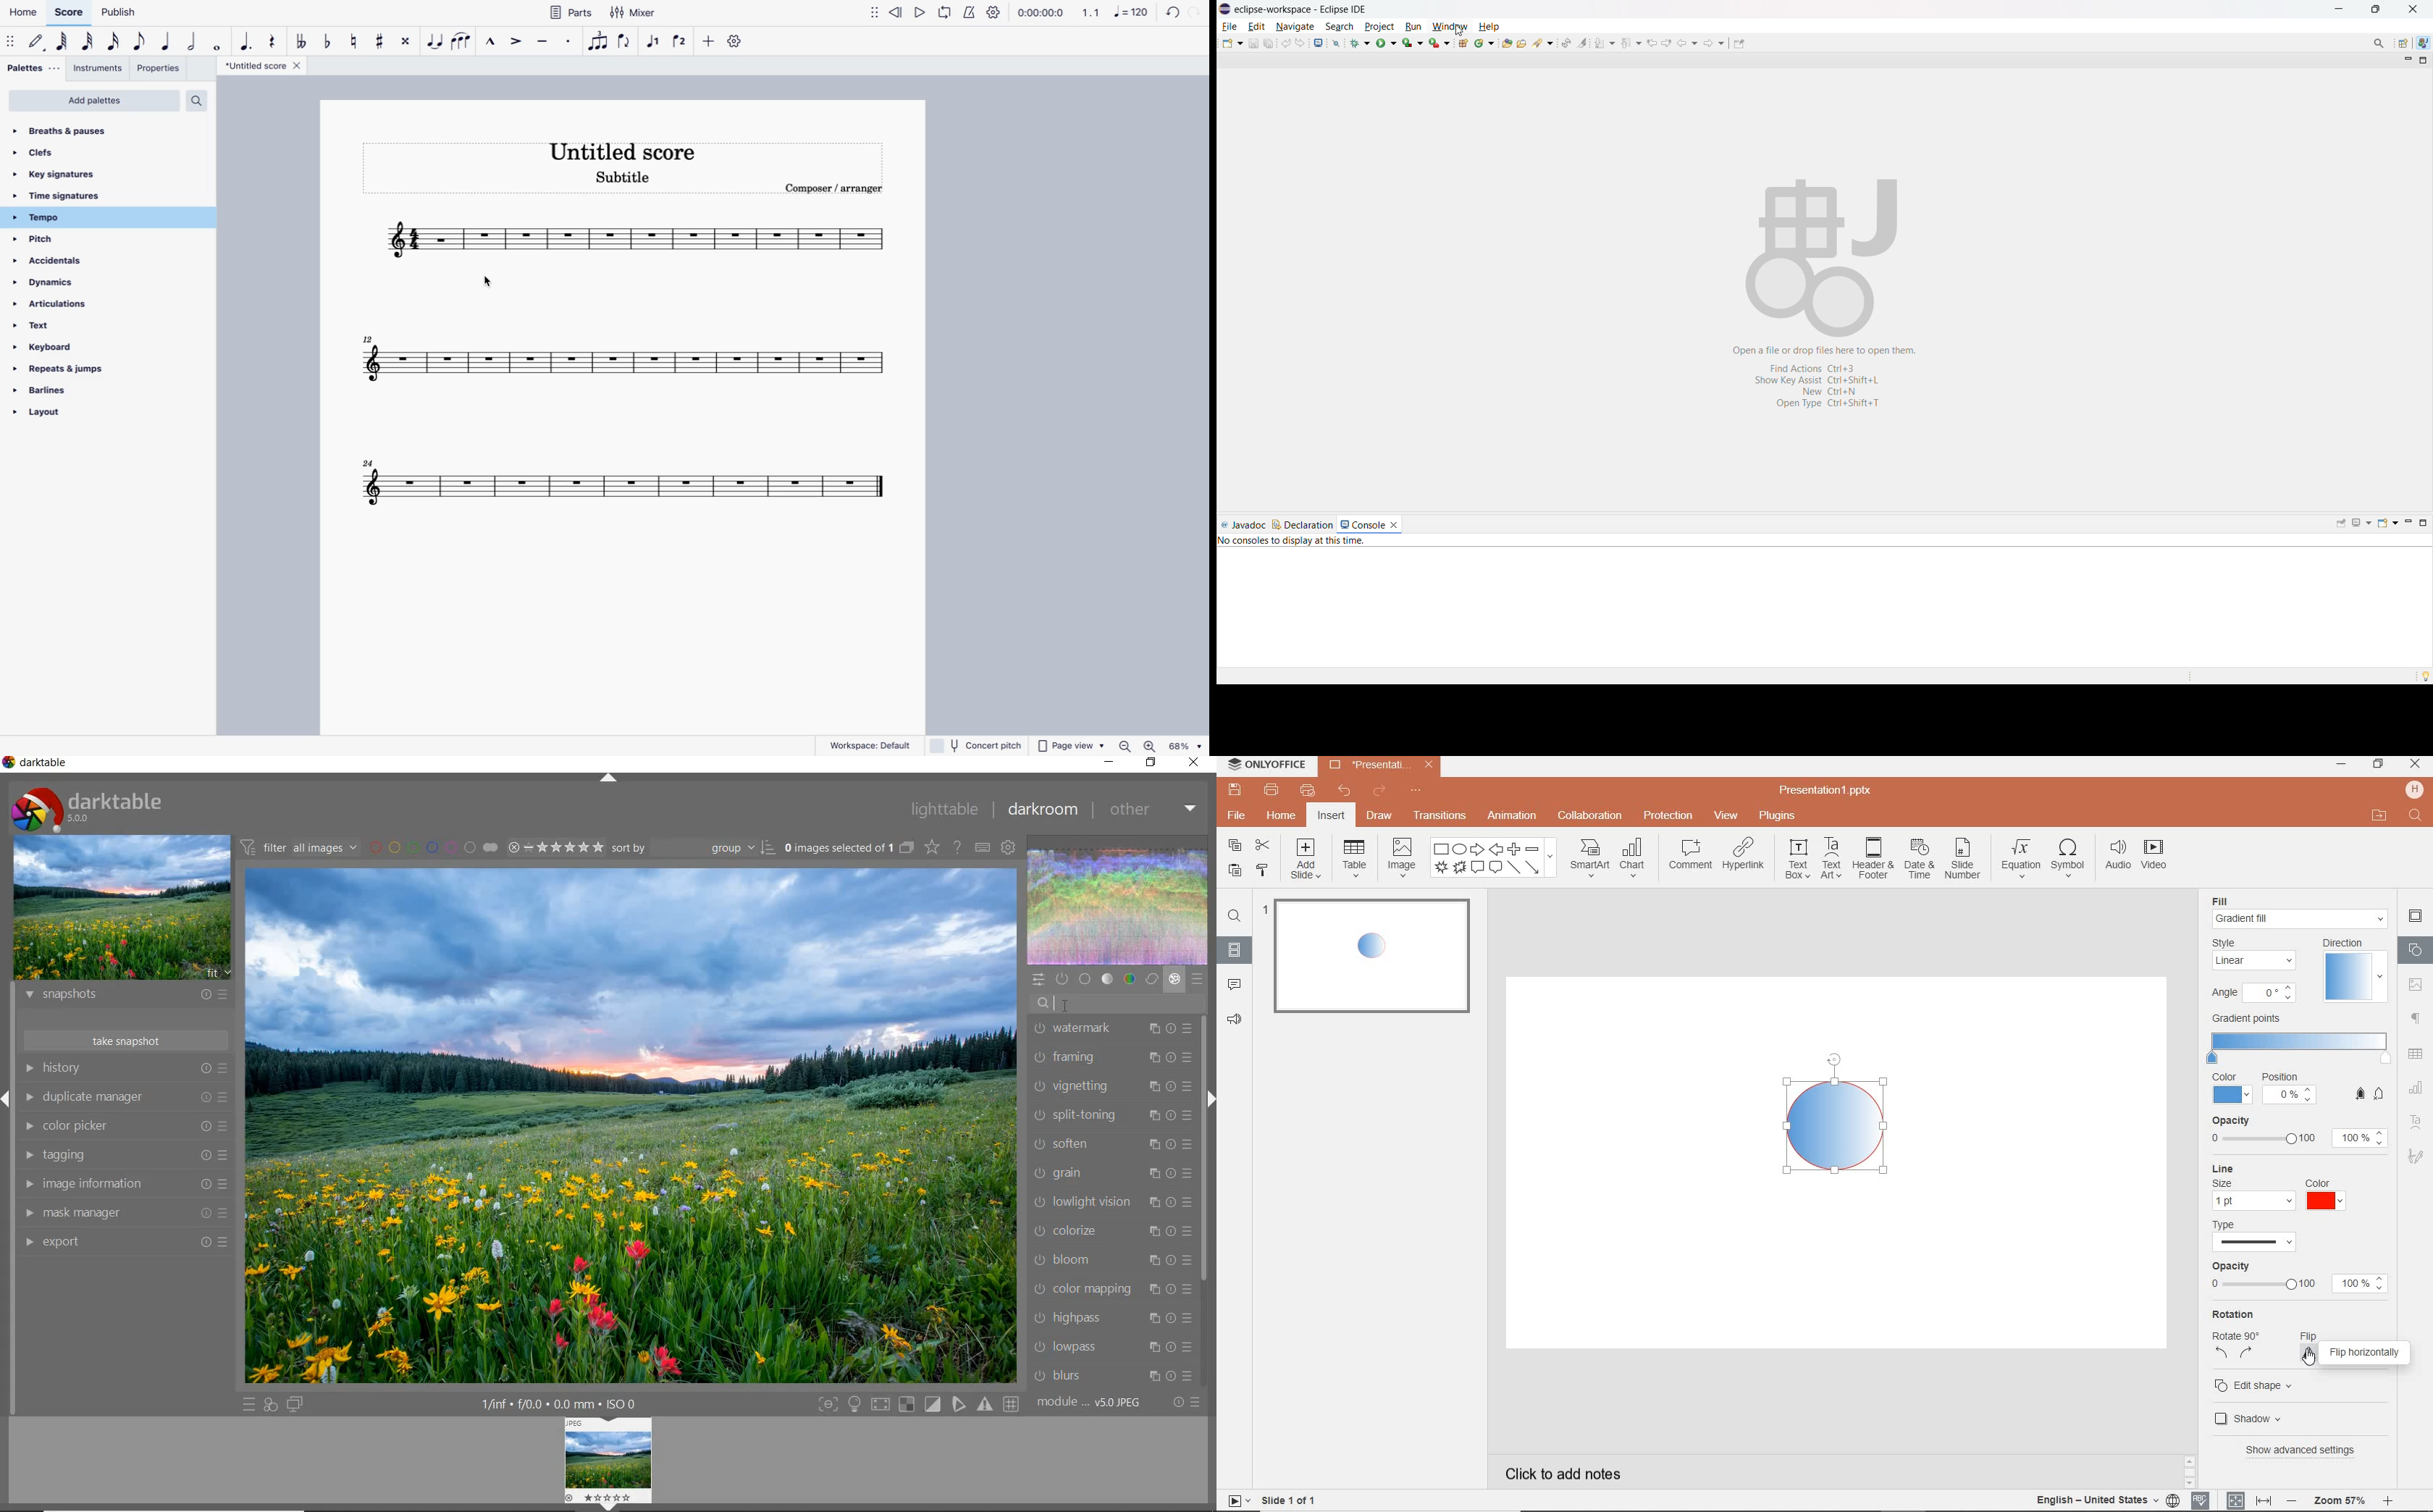 This screenshot has width=2436, height=1512. What do you see at coordinates (1401, 860) in the screenshot?
I see `image` at bounding box center [1401, 860].